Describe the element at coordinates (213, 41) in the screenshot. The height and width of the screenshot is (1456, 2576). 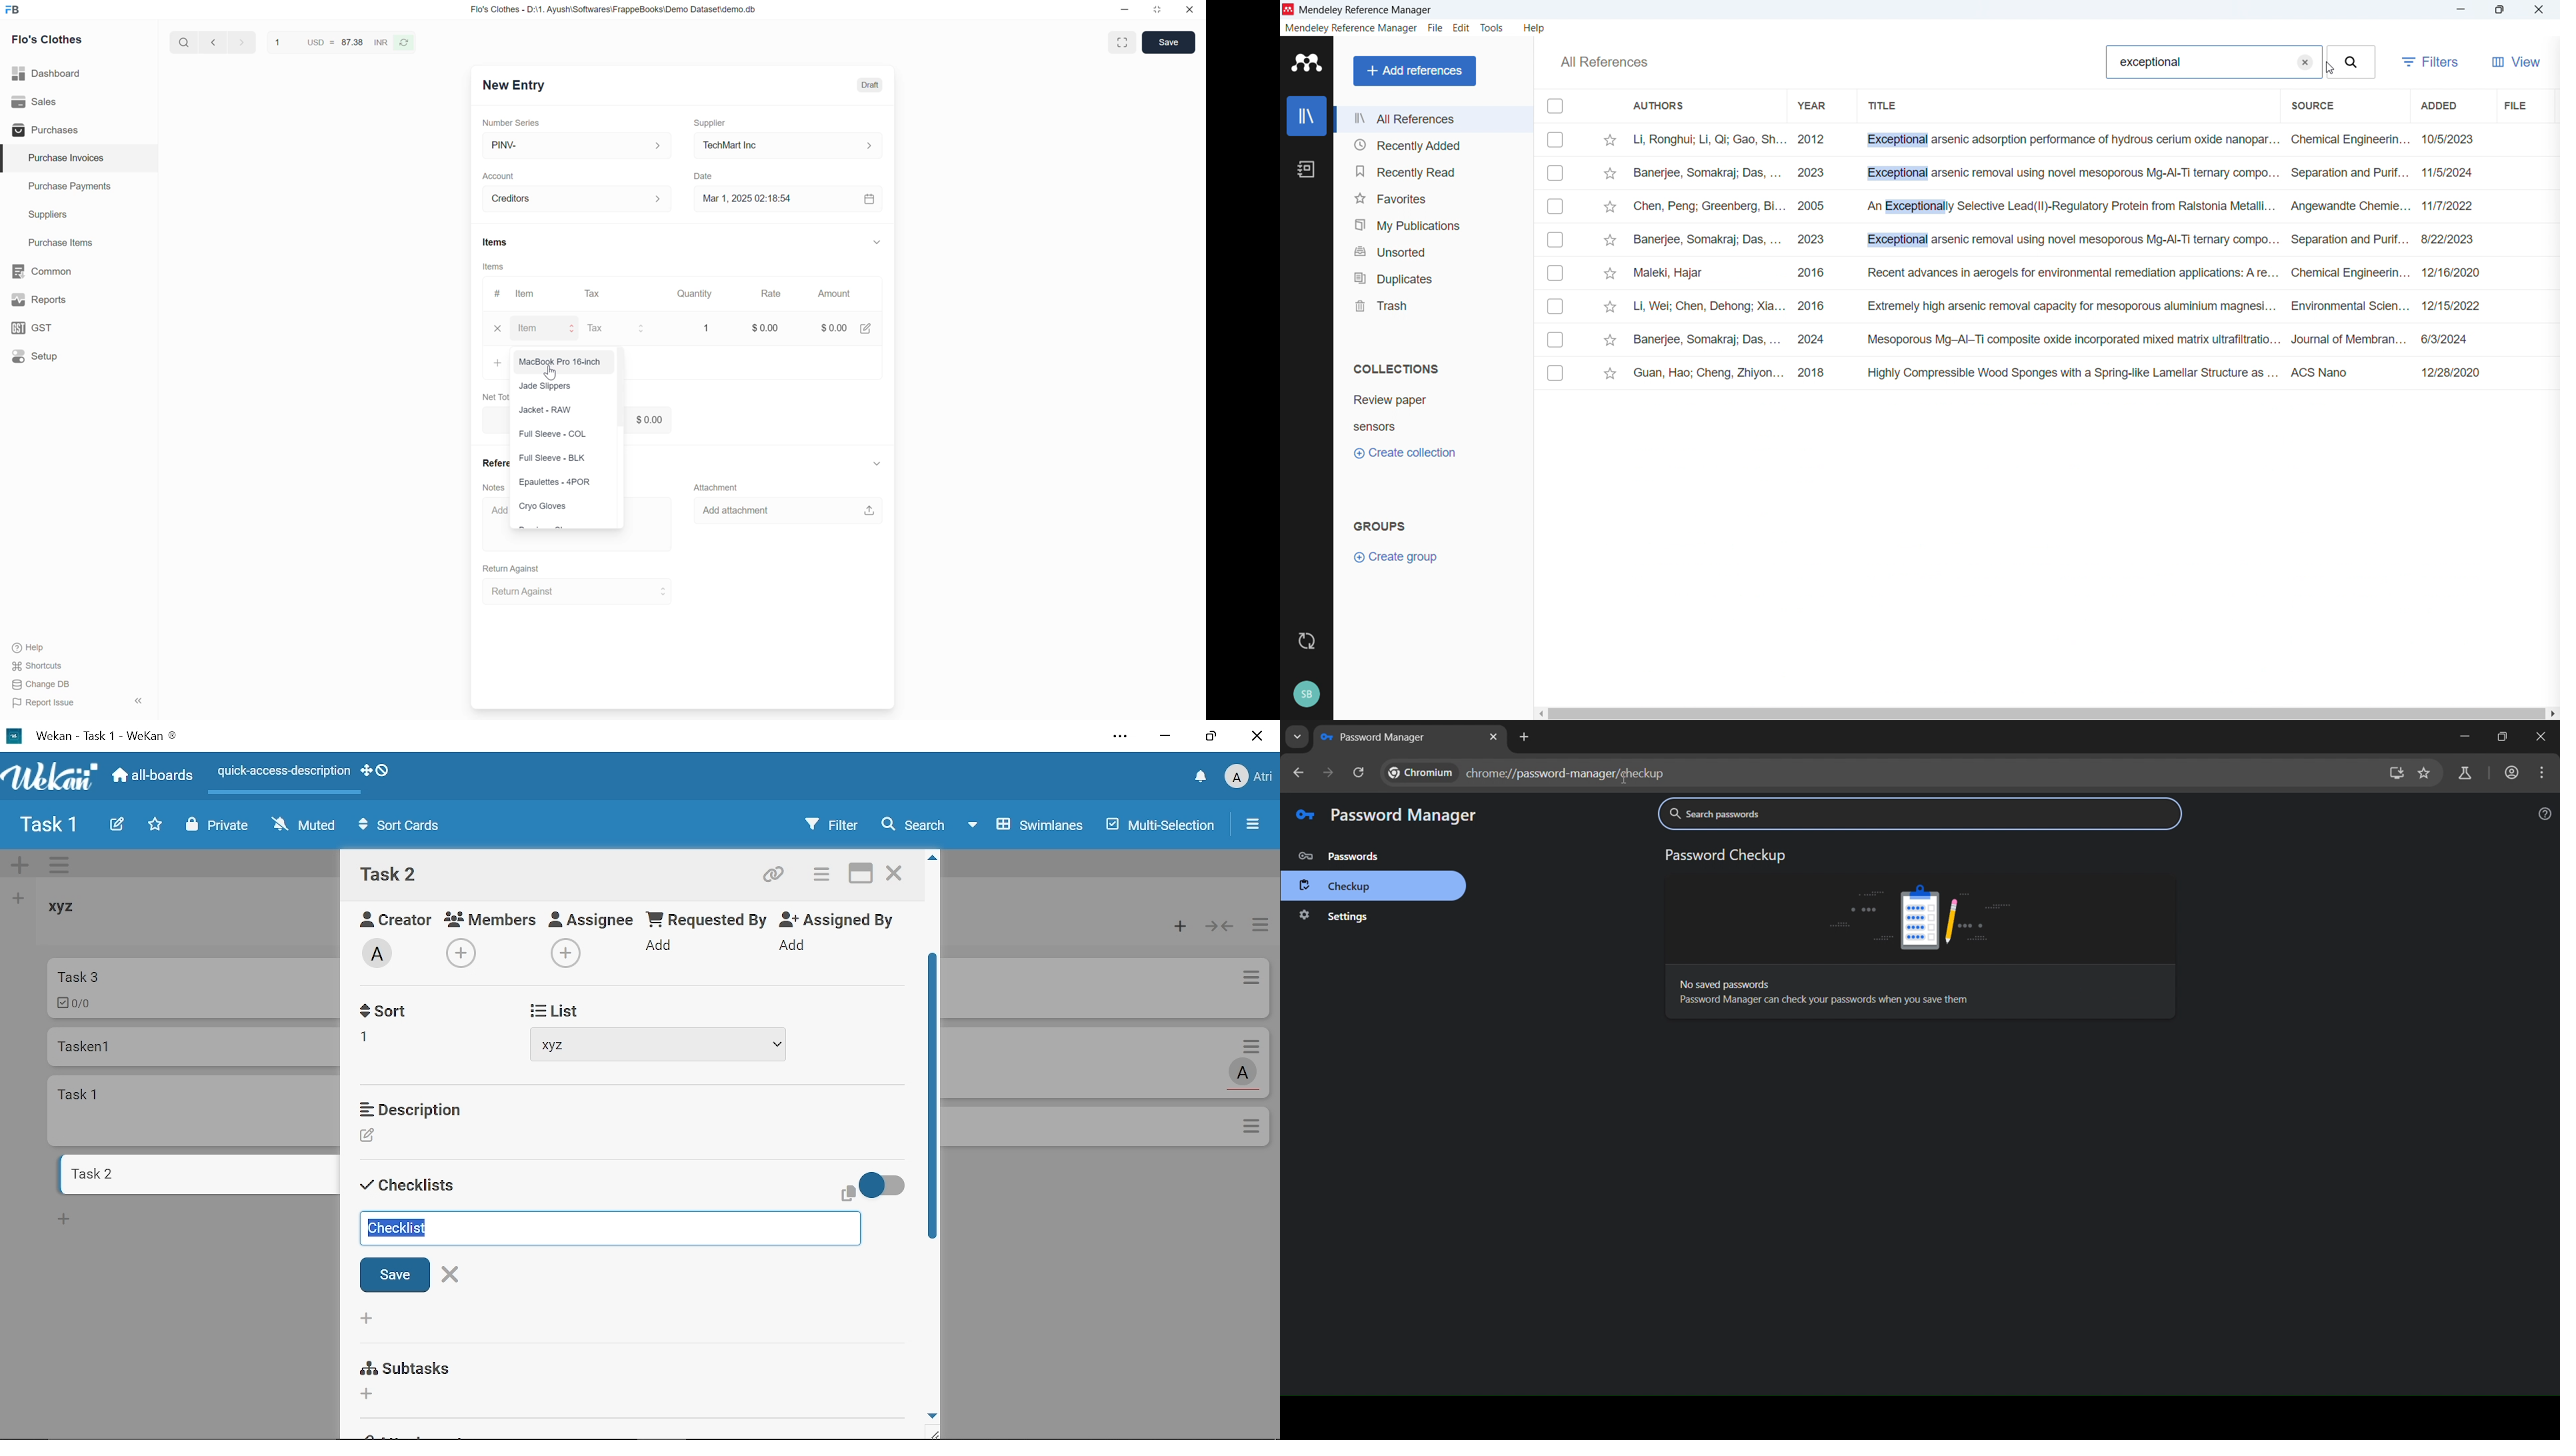
I see `Previous` at that location.